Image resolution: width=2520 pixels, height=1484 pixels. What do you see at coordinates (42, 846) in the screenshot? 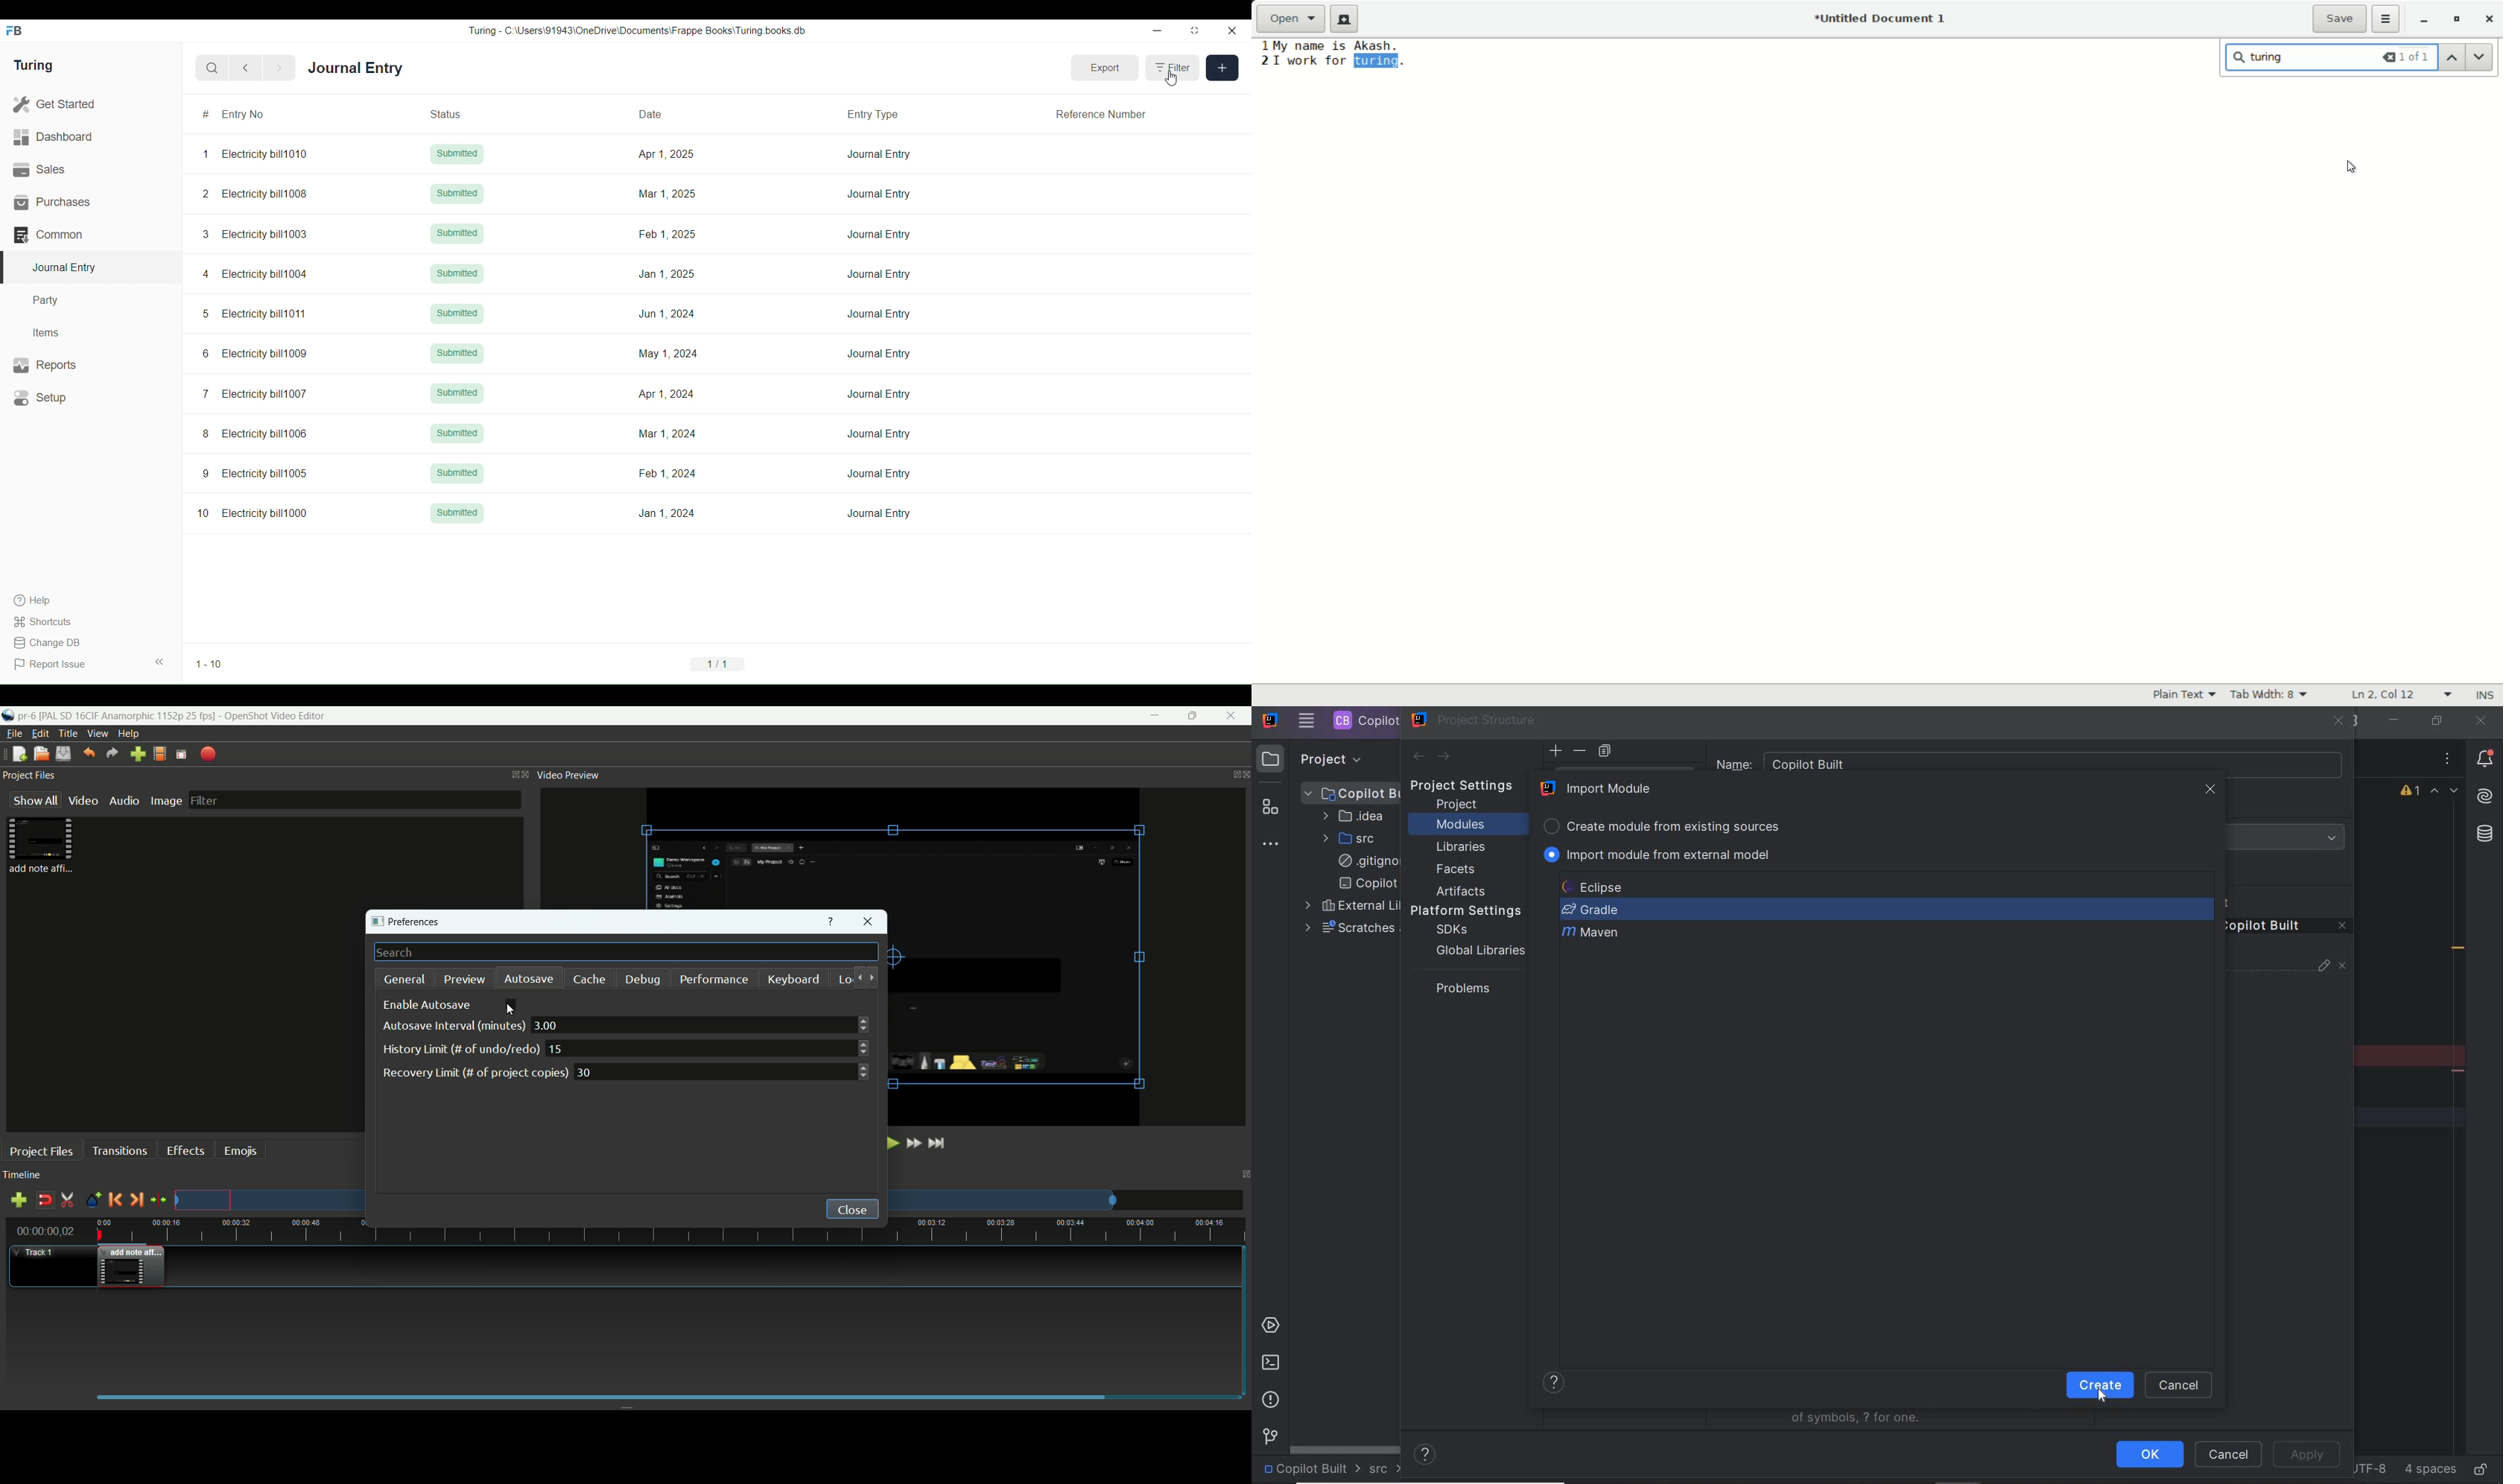
I see `project files` at bounding box center [42, 846].